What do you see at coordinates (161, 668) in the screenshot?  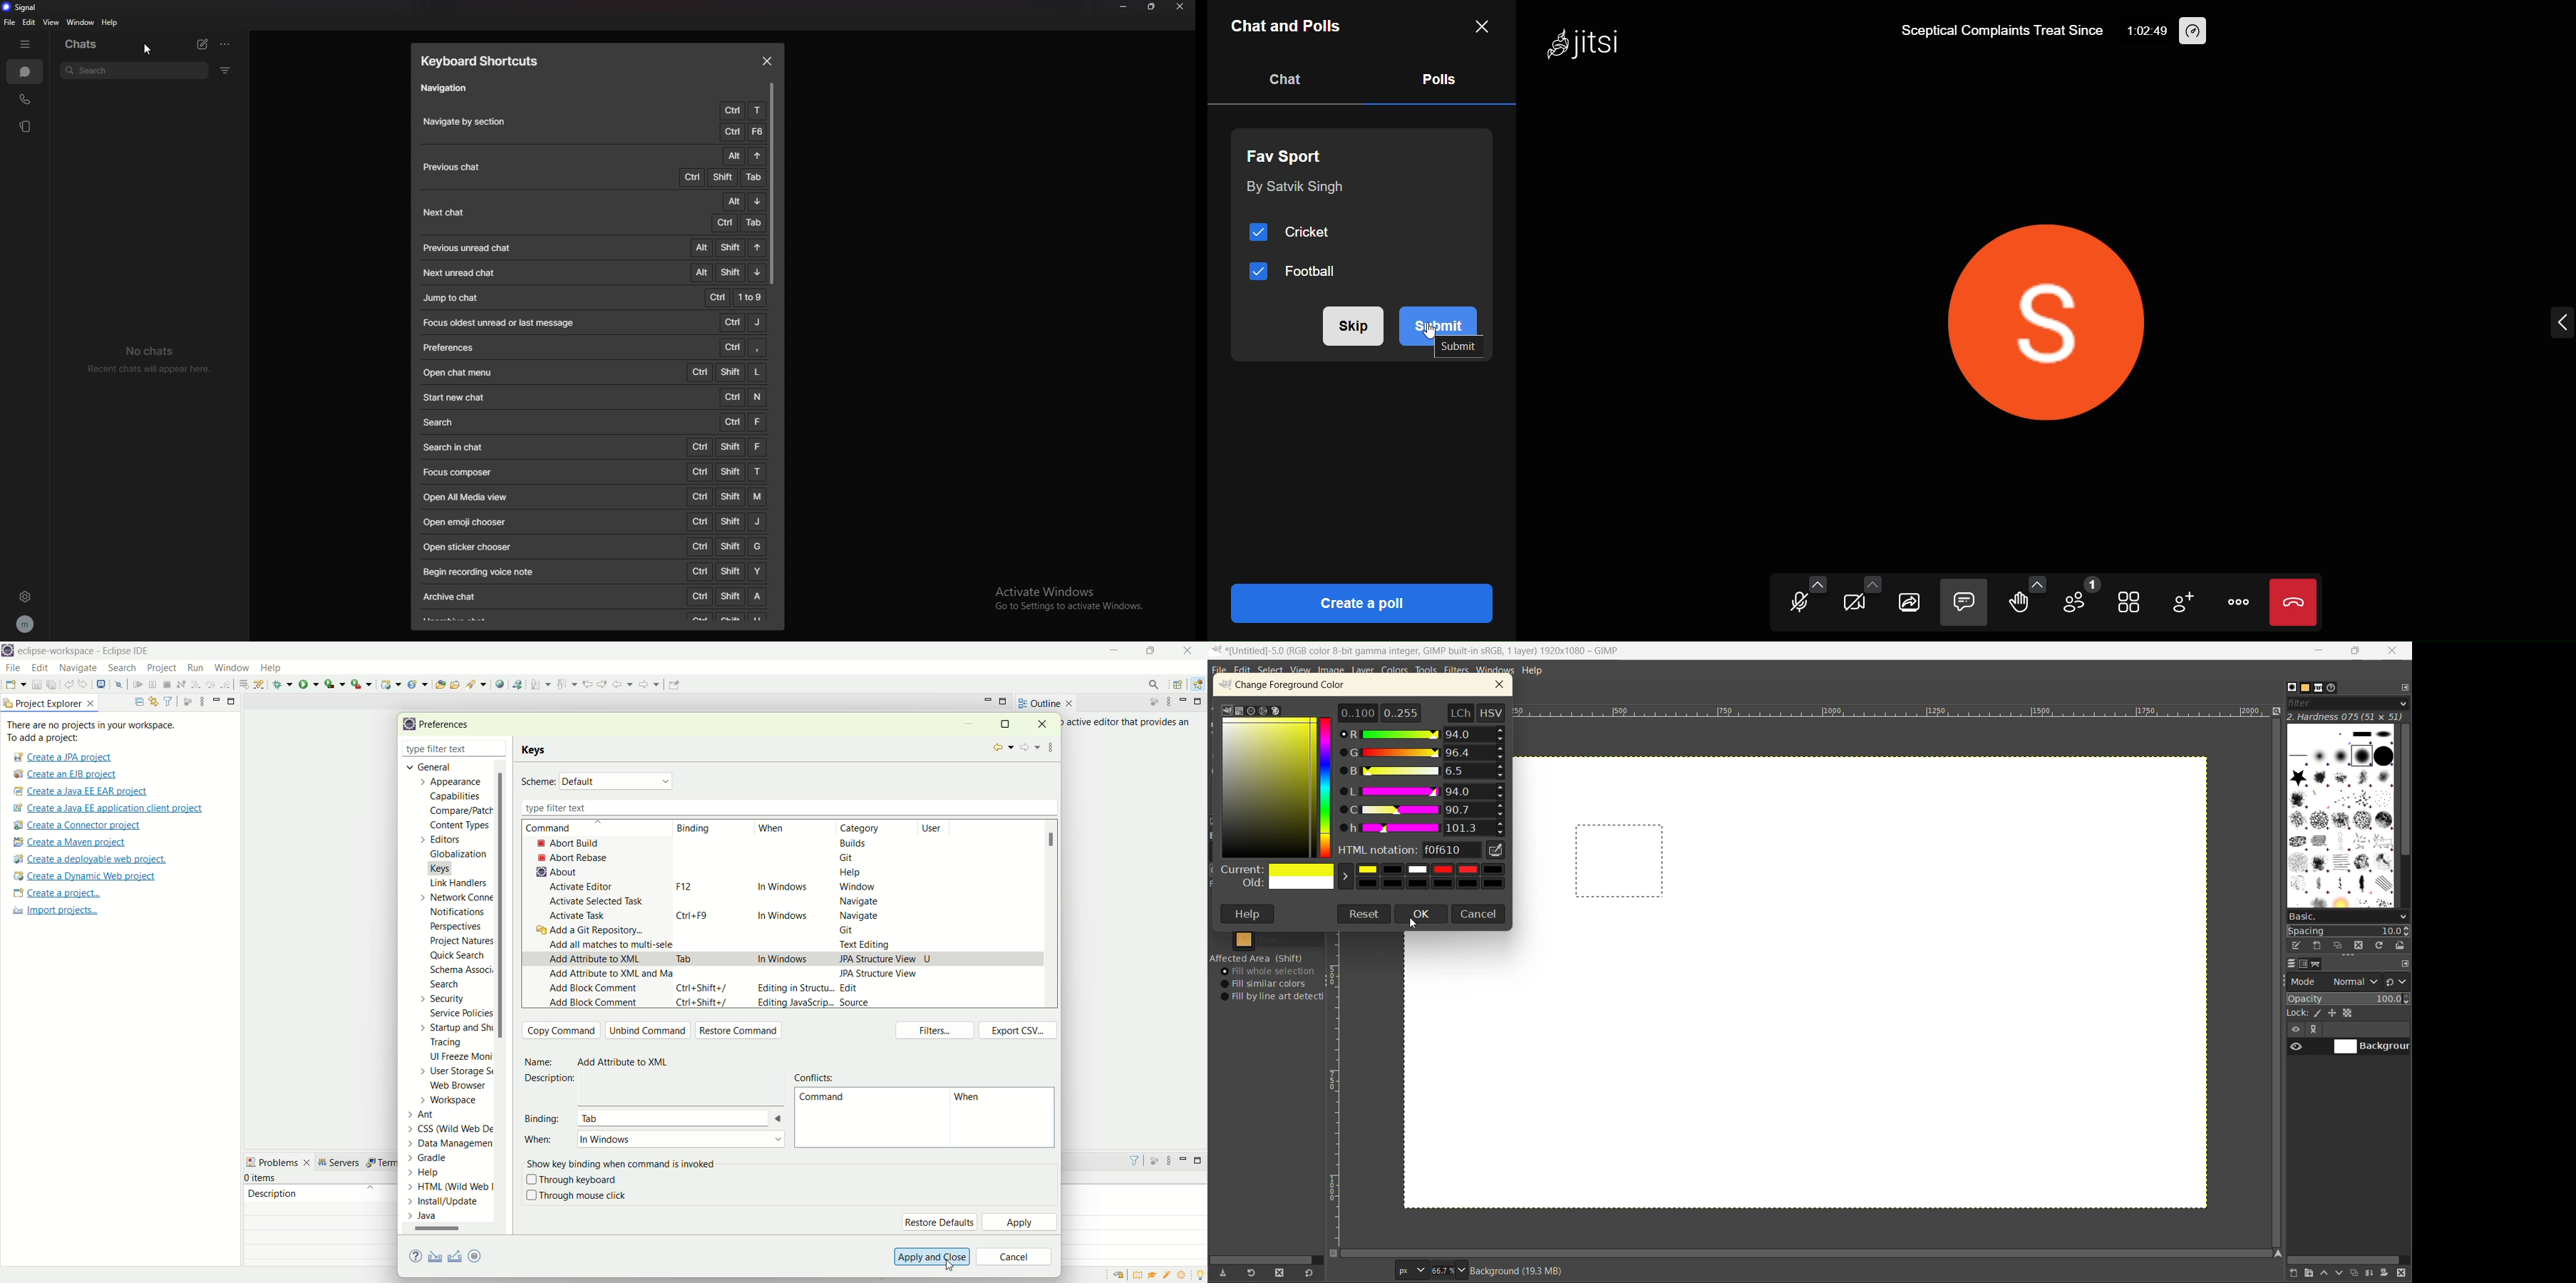 I see `project` at bounding box center [161, 668].